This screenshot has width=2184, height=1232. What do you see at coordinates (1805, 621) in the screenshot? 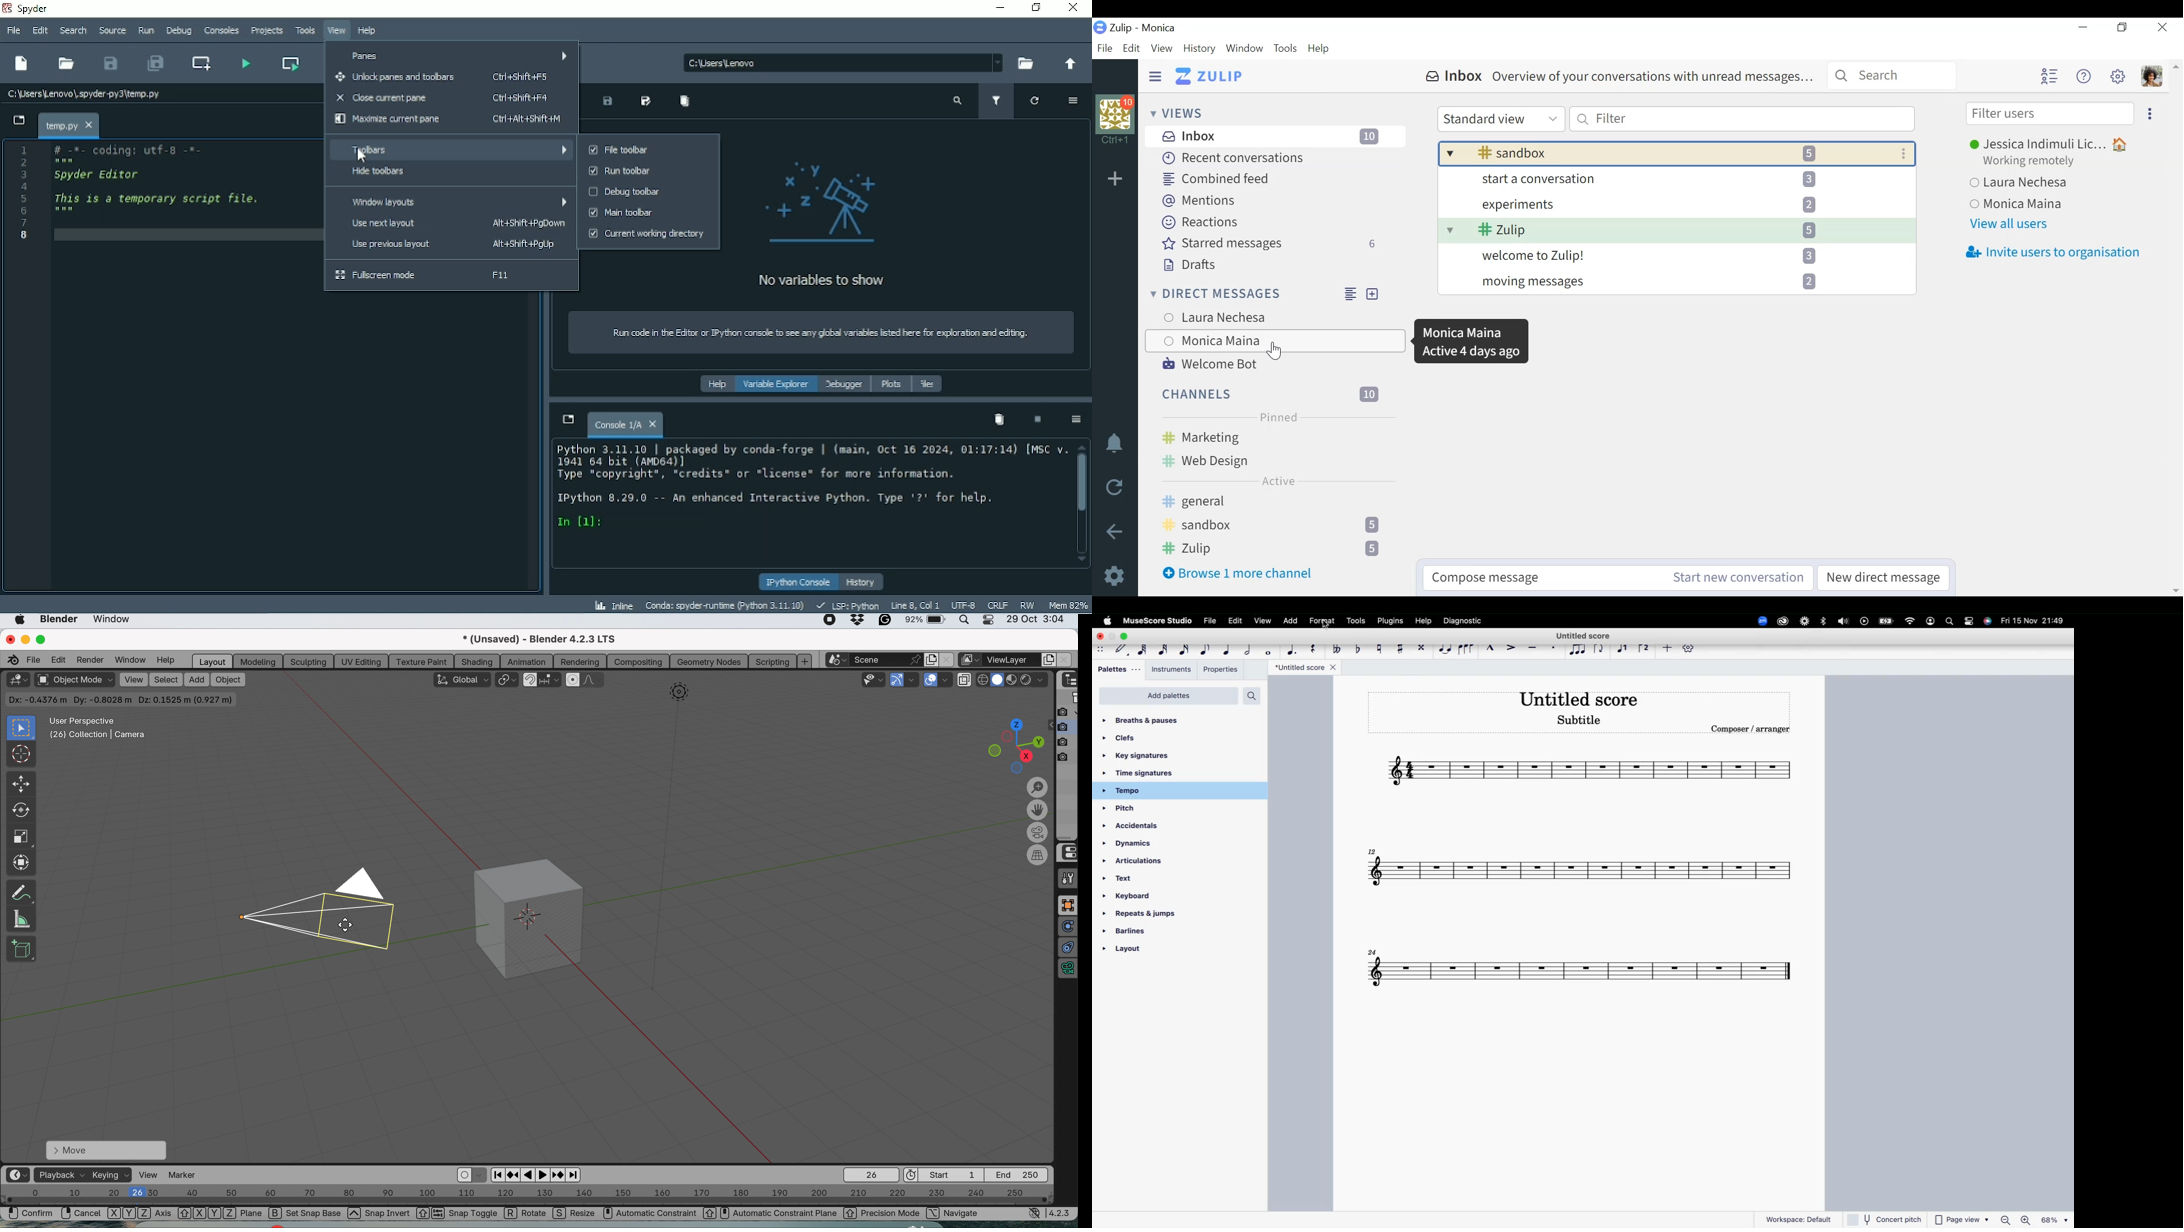
I see `loom` at bounding box center [1805, 621].